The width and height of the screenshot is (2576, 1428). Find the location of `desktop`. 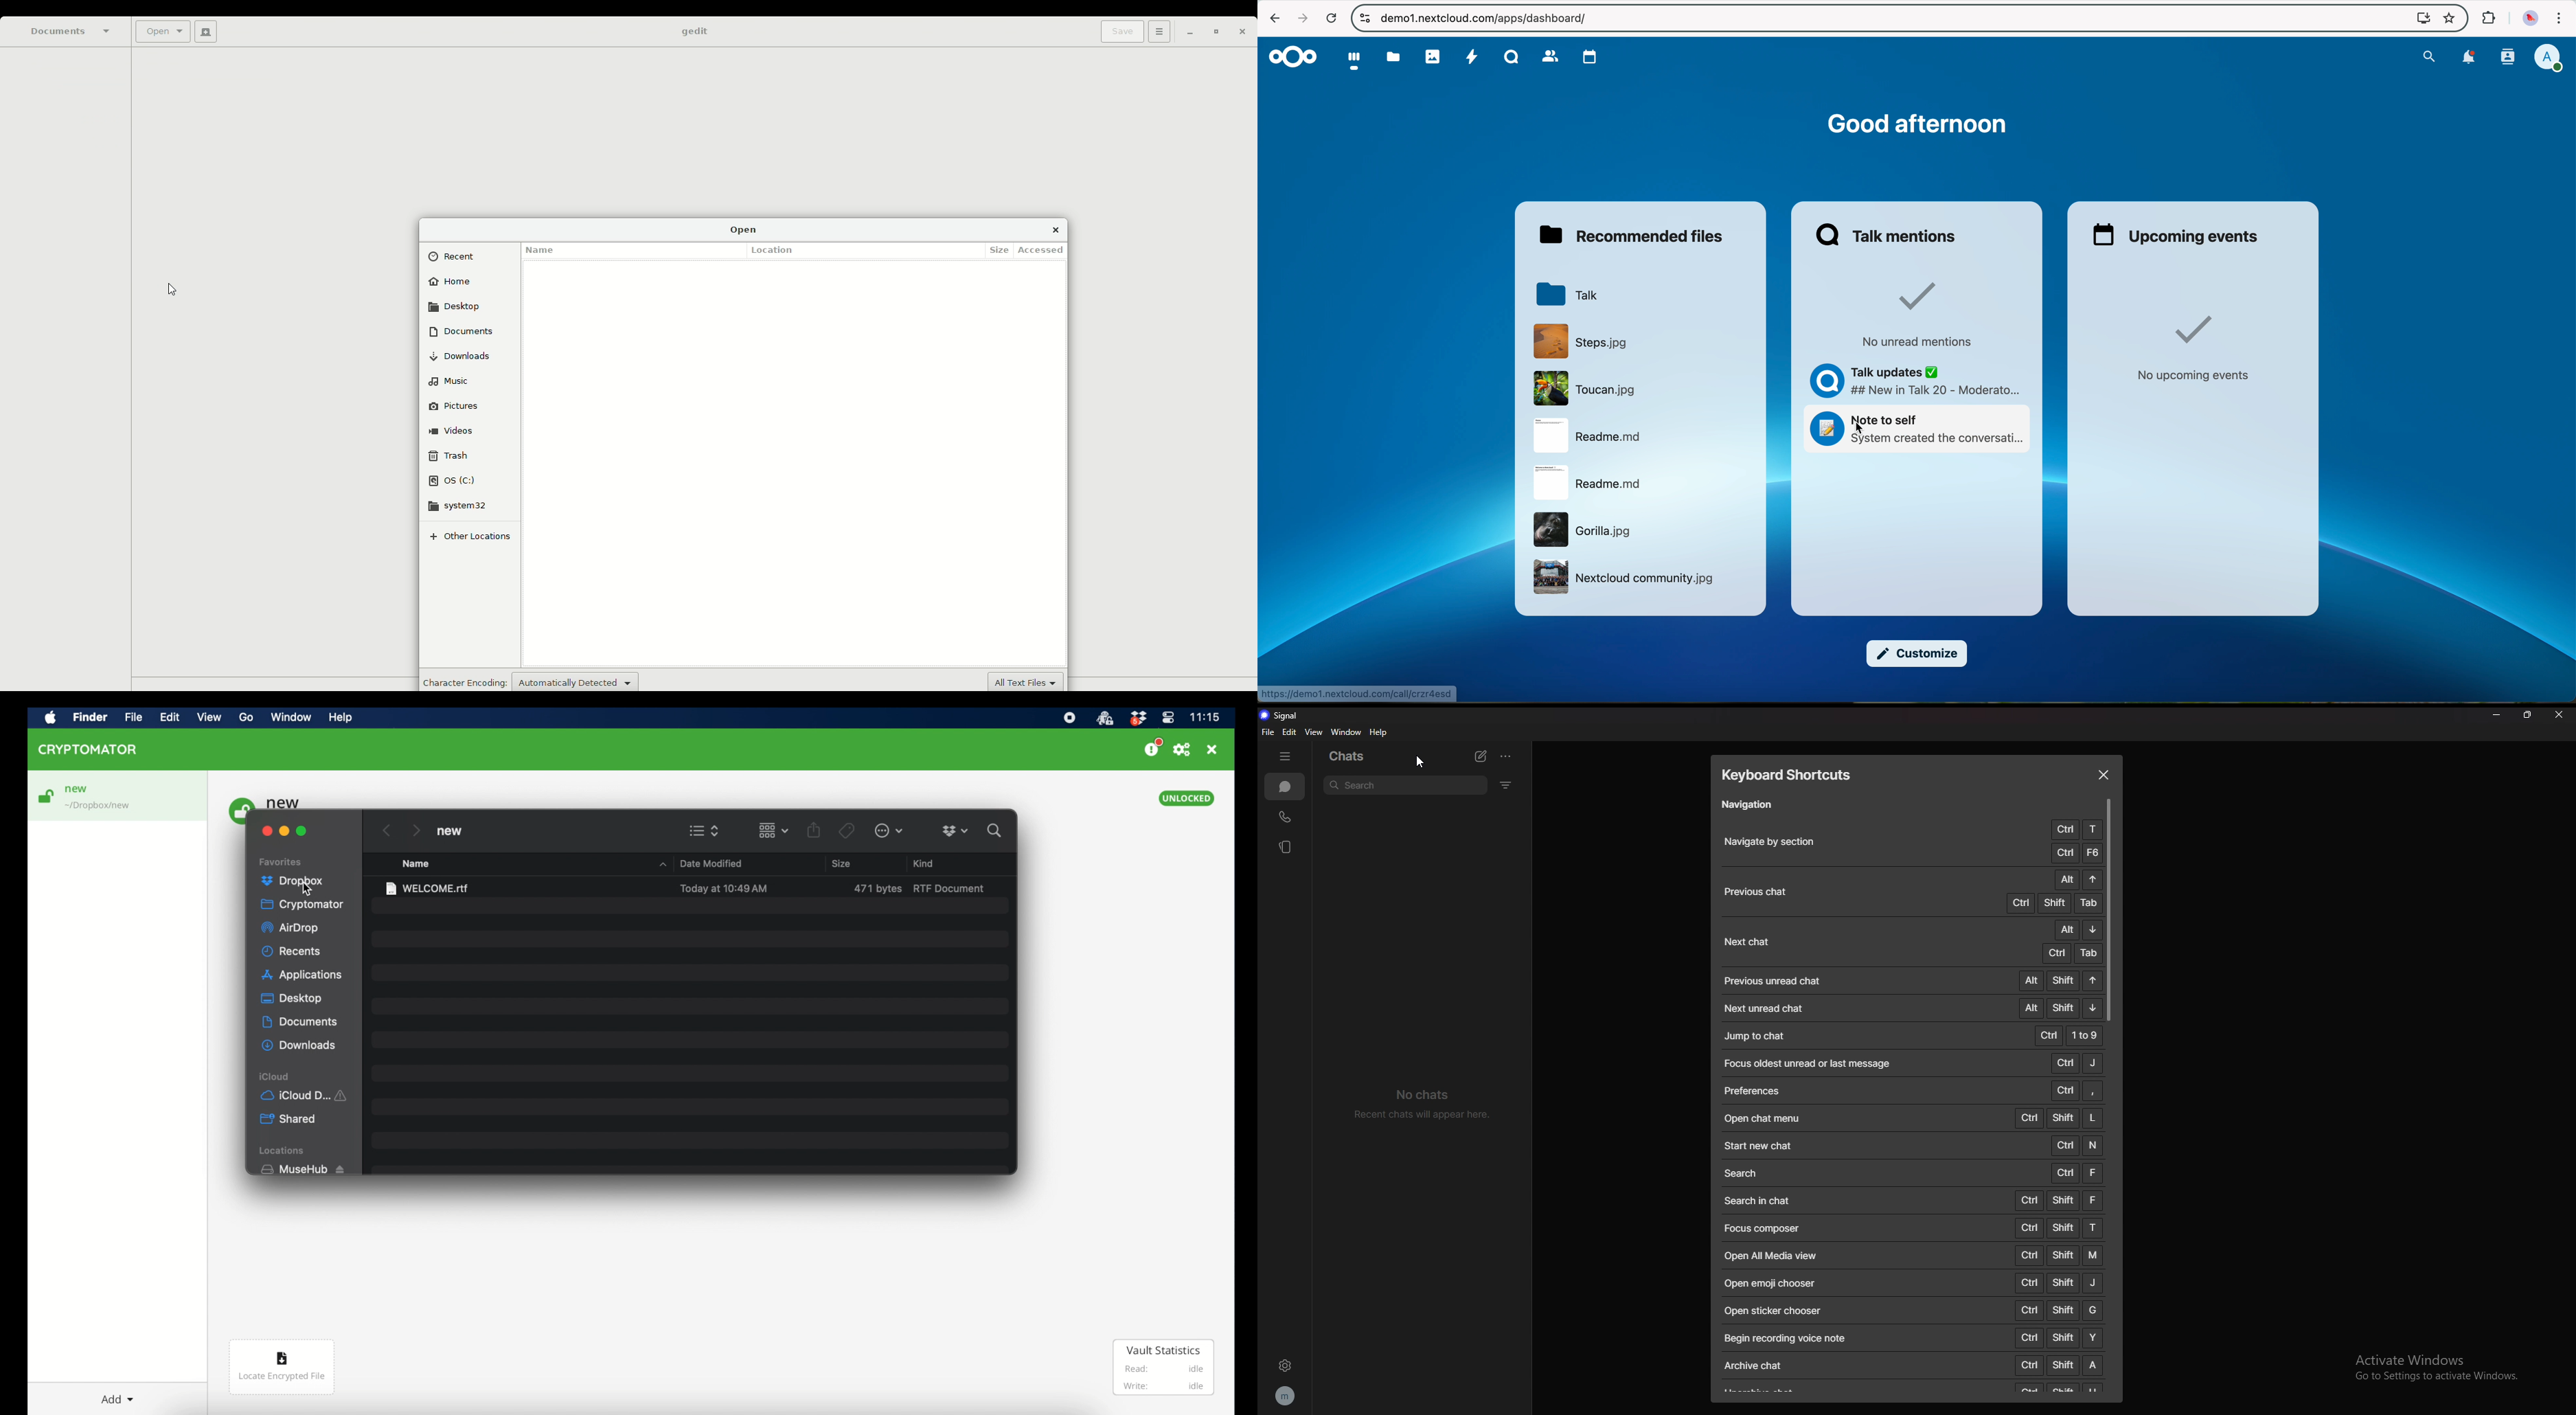

desktop is located at coordinates (291, 998).